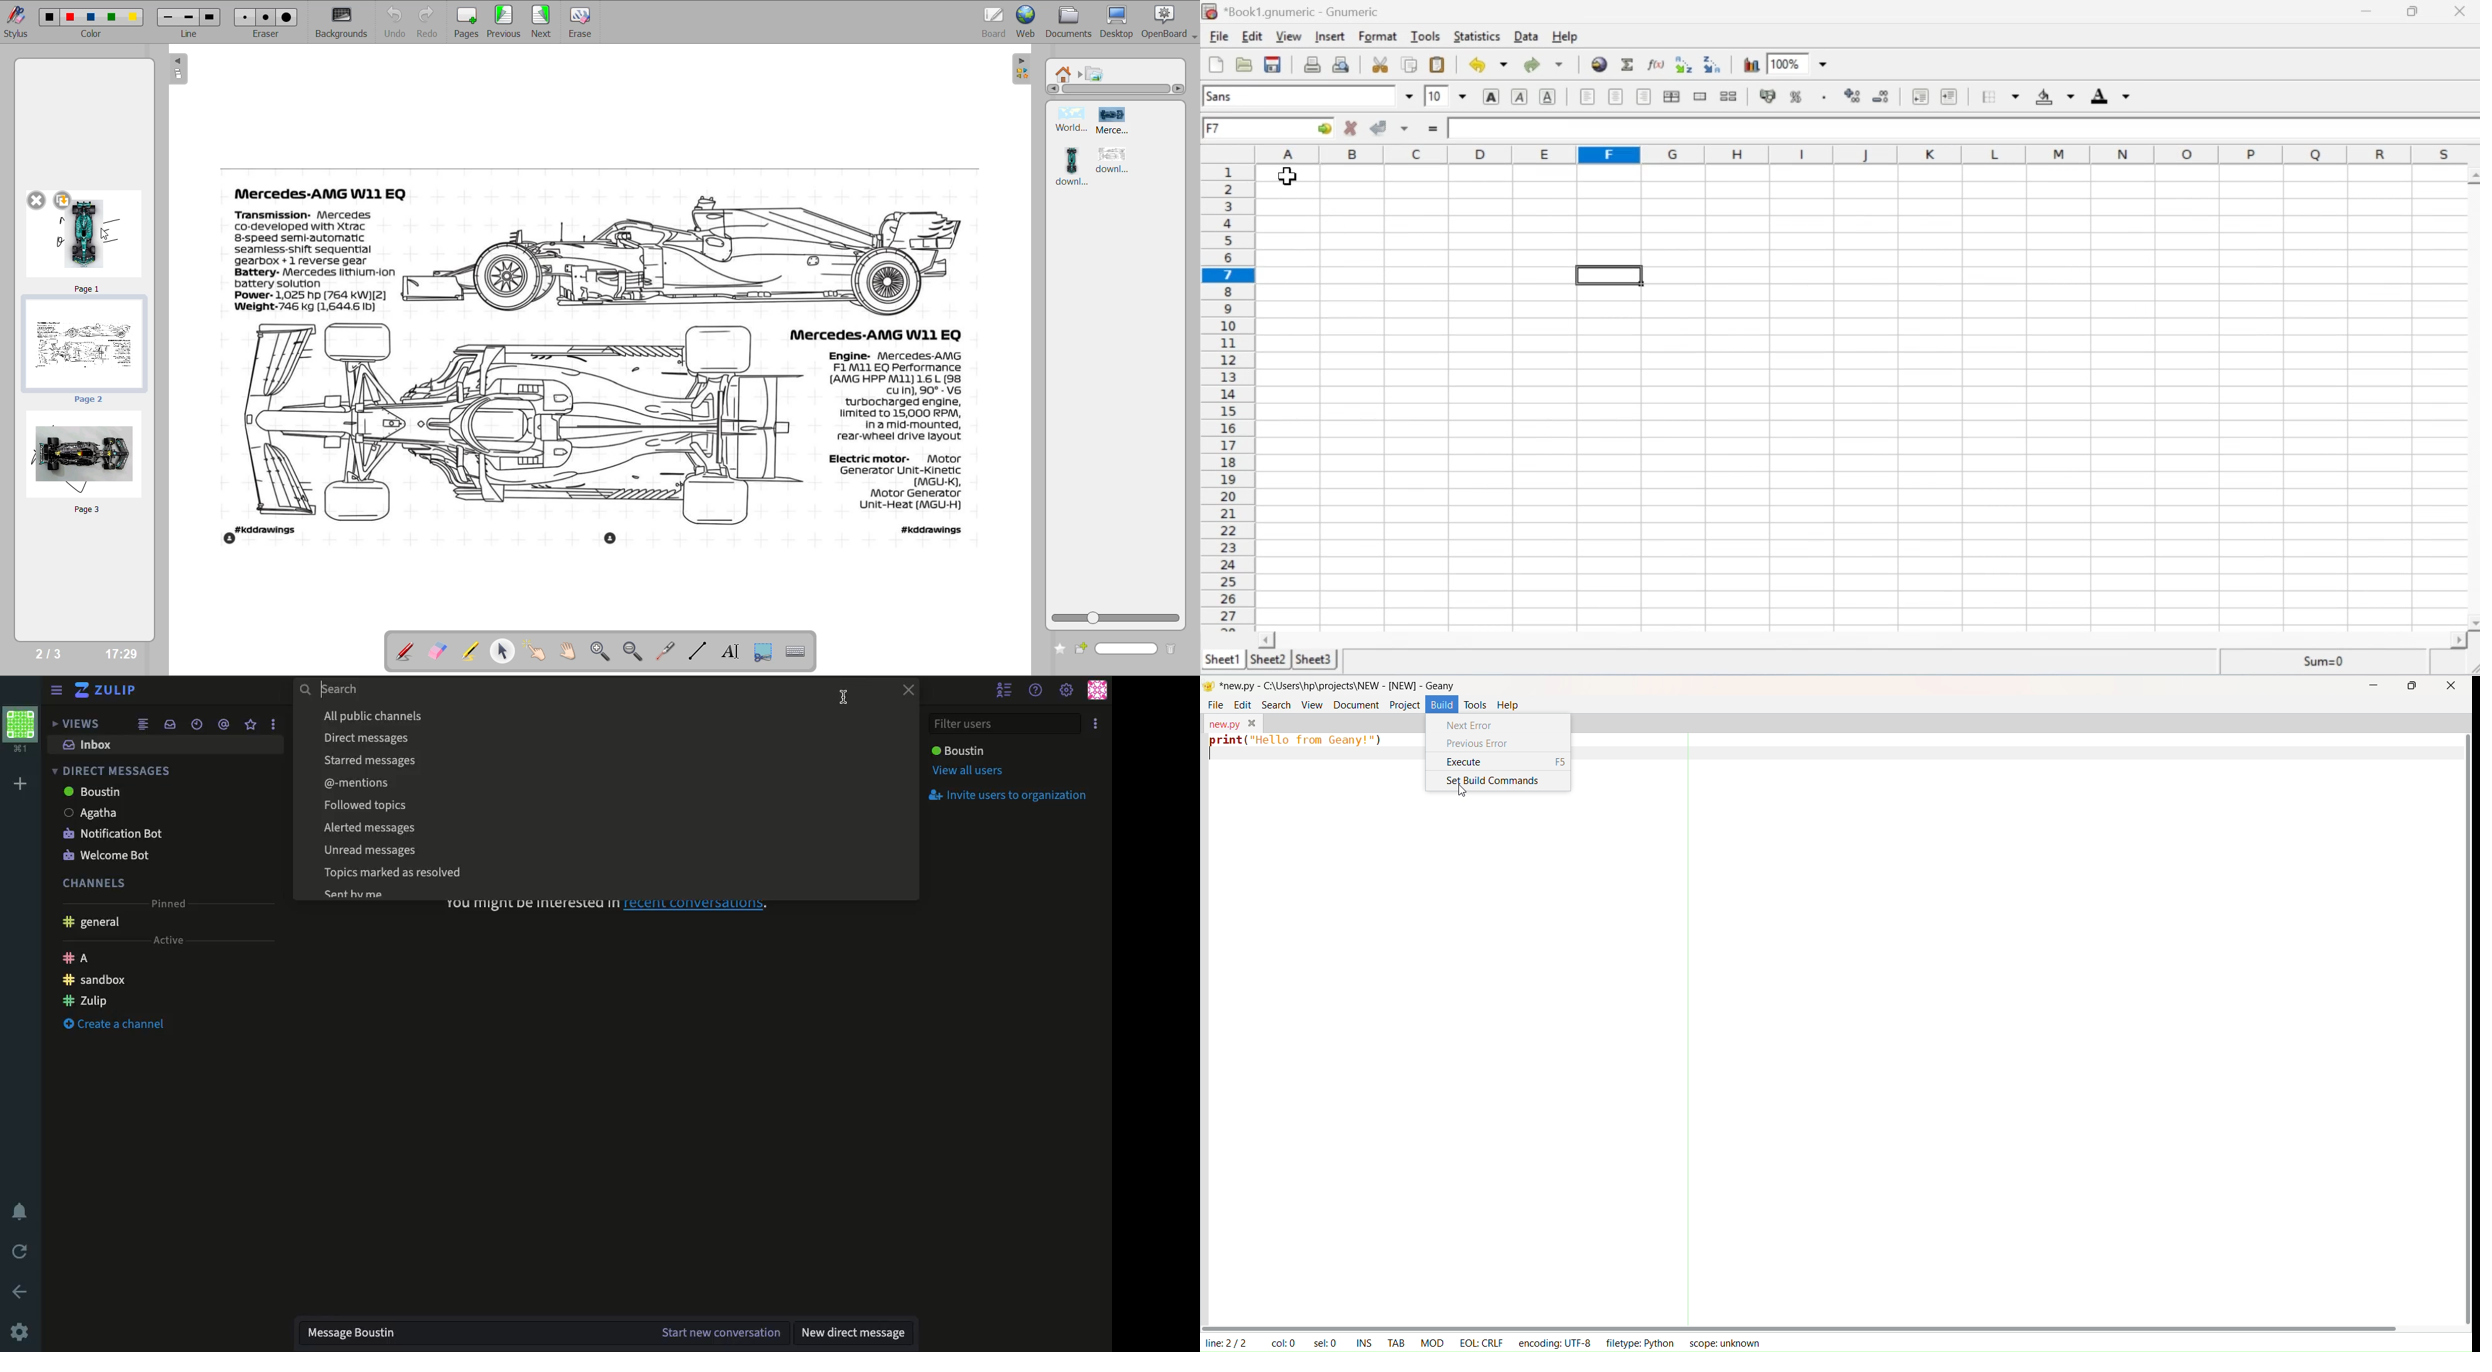 This screenshot has height=1372, width=2492. What do you see at coordinates (1214, 64) in the screenshot?
I see `Create a new workbook` at bounding box center [1214, 64].